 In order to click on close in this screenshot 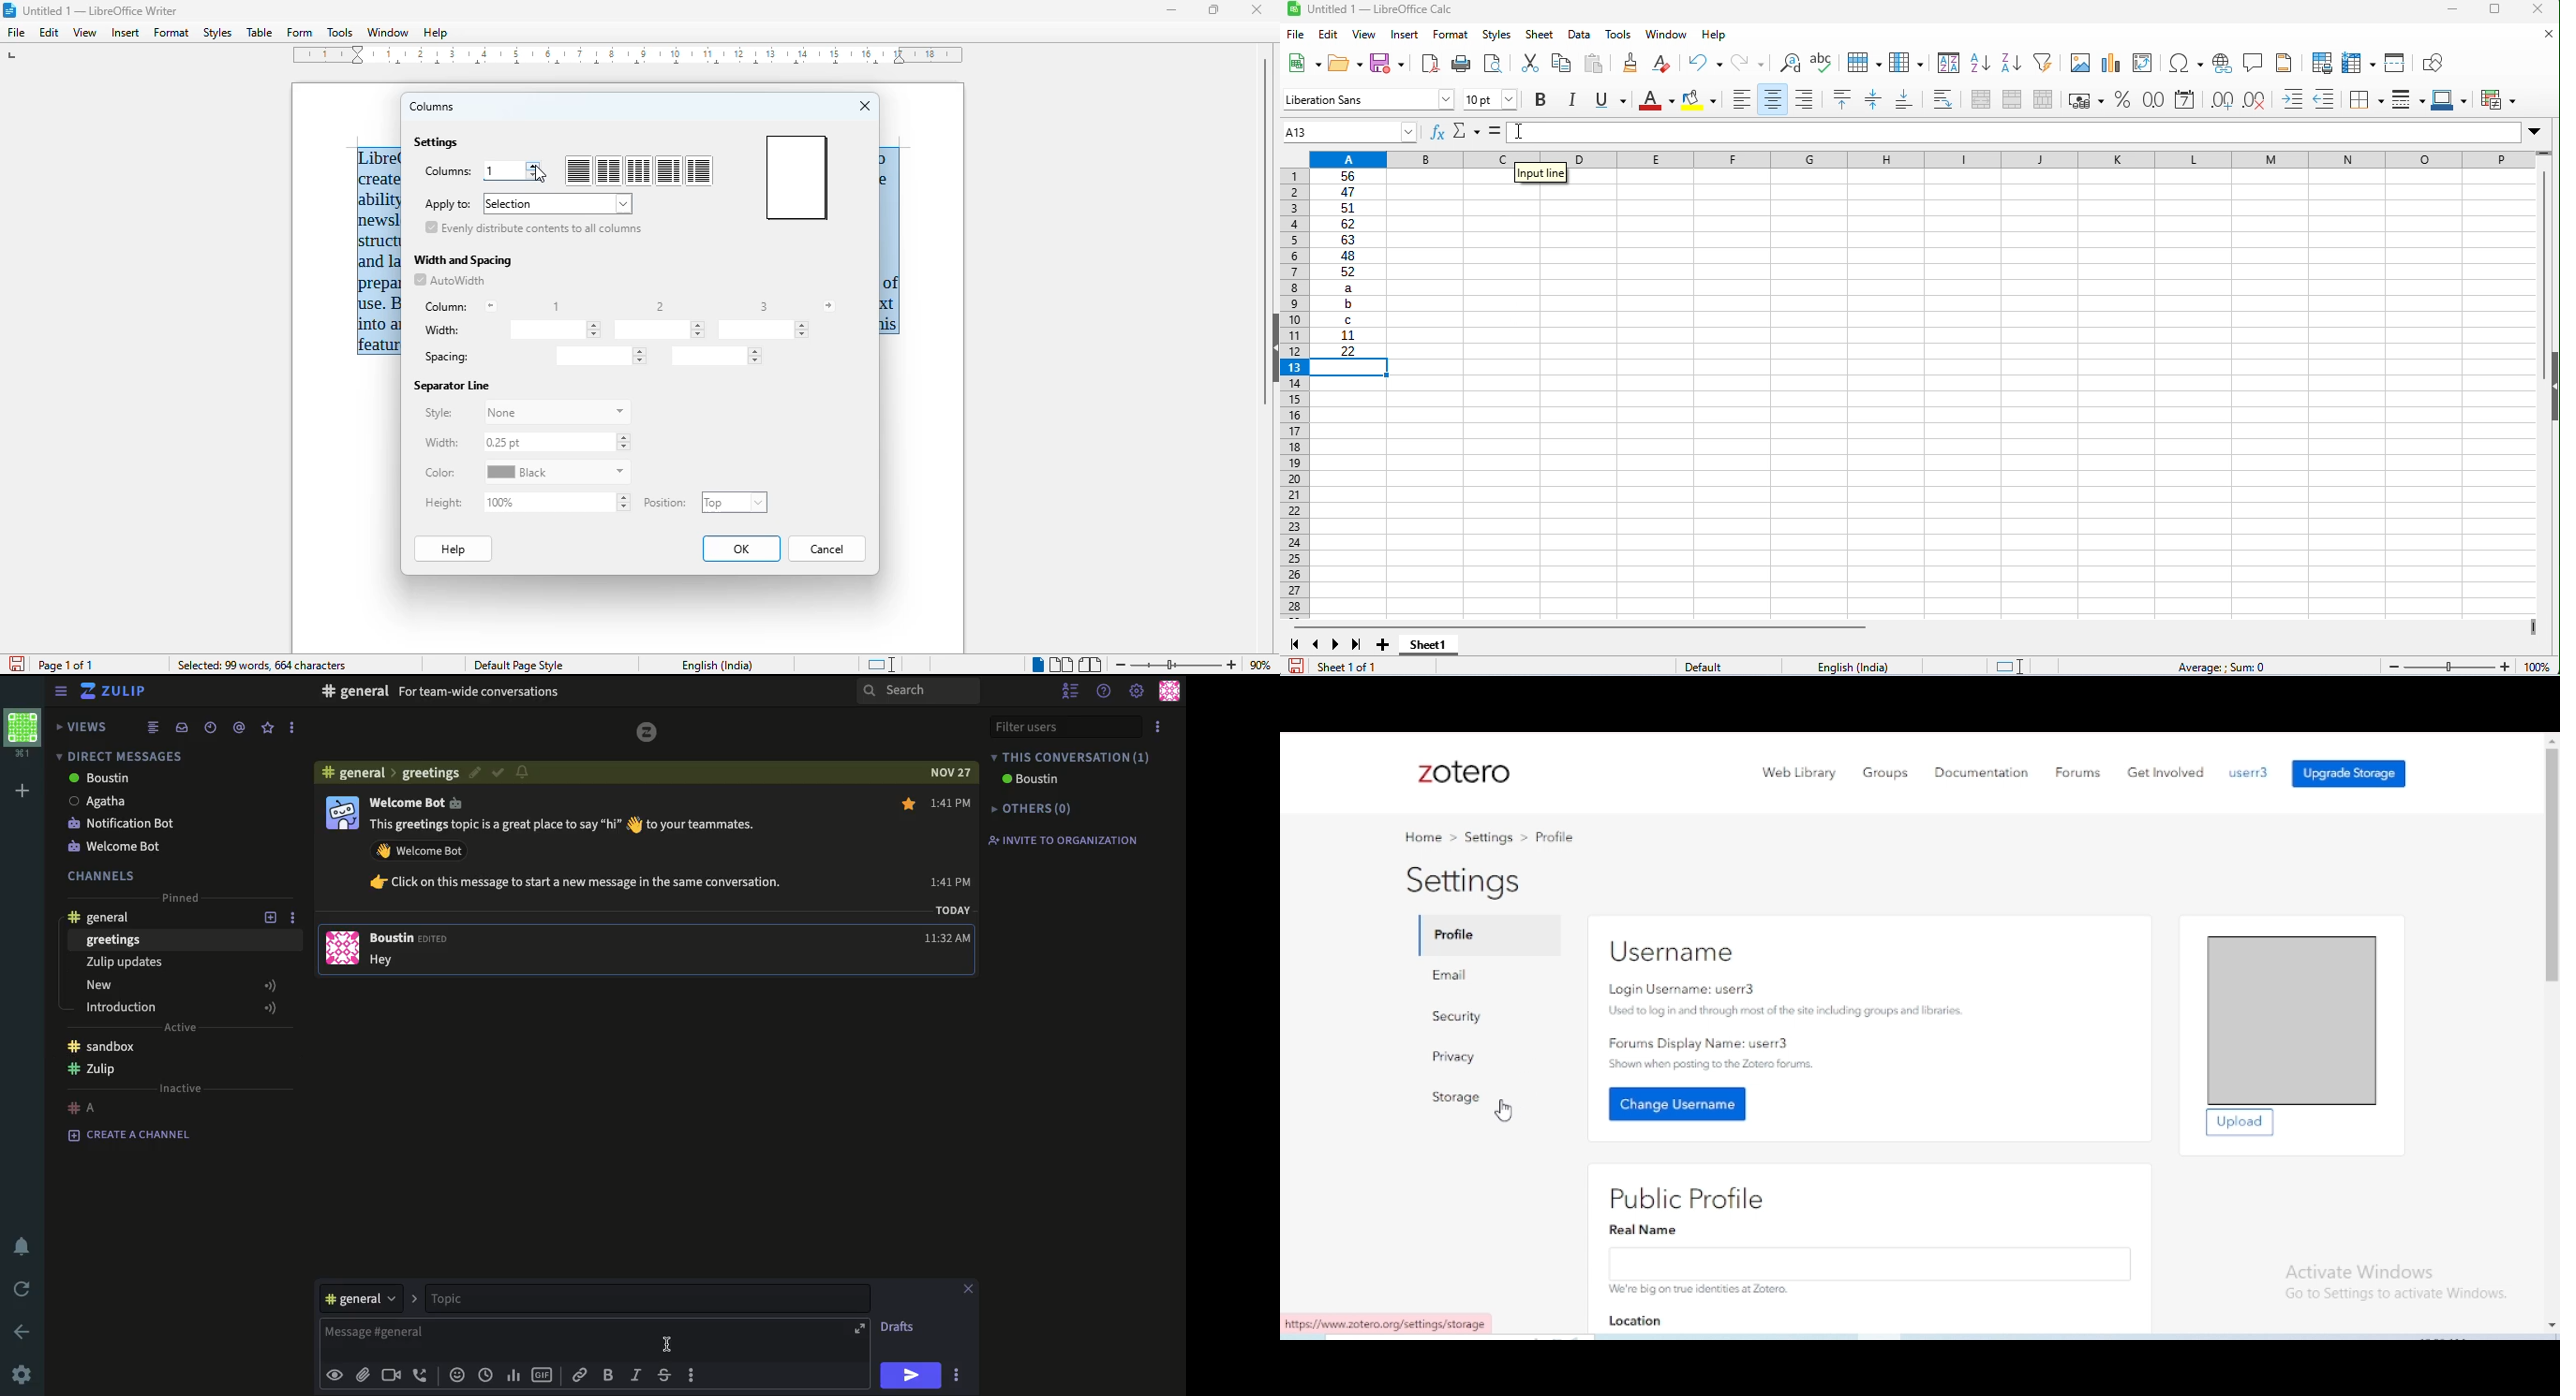, I will do `click(2539, 10)`.